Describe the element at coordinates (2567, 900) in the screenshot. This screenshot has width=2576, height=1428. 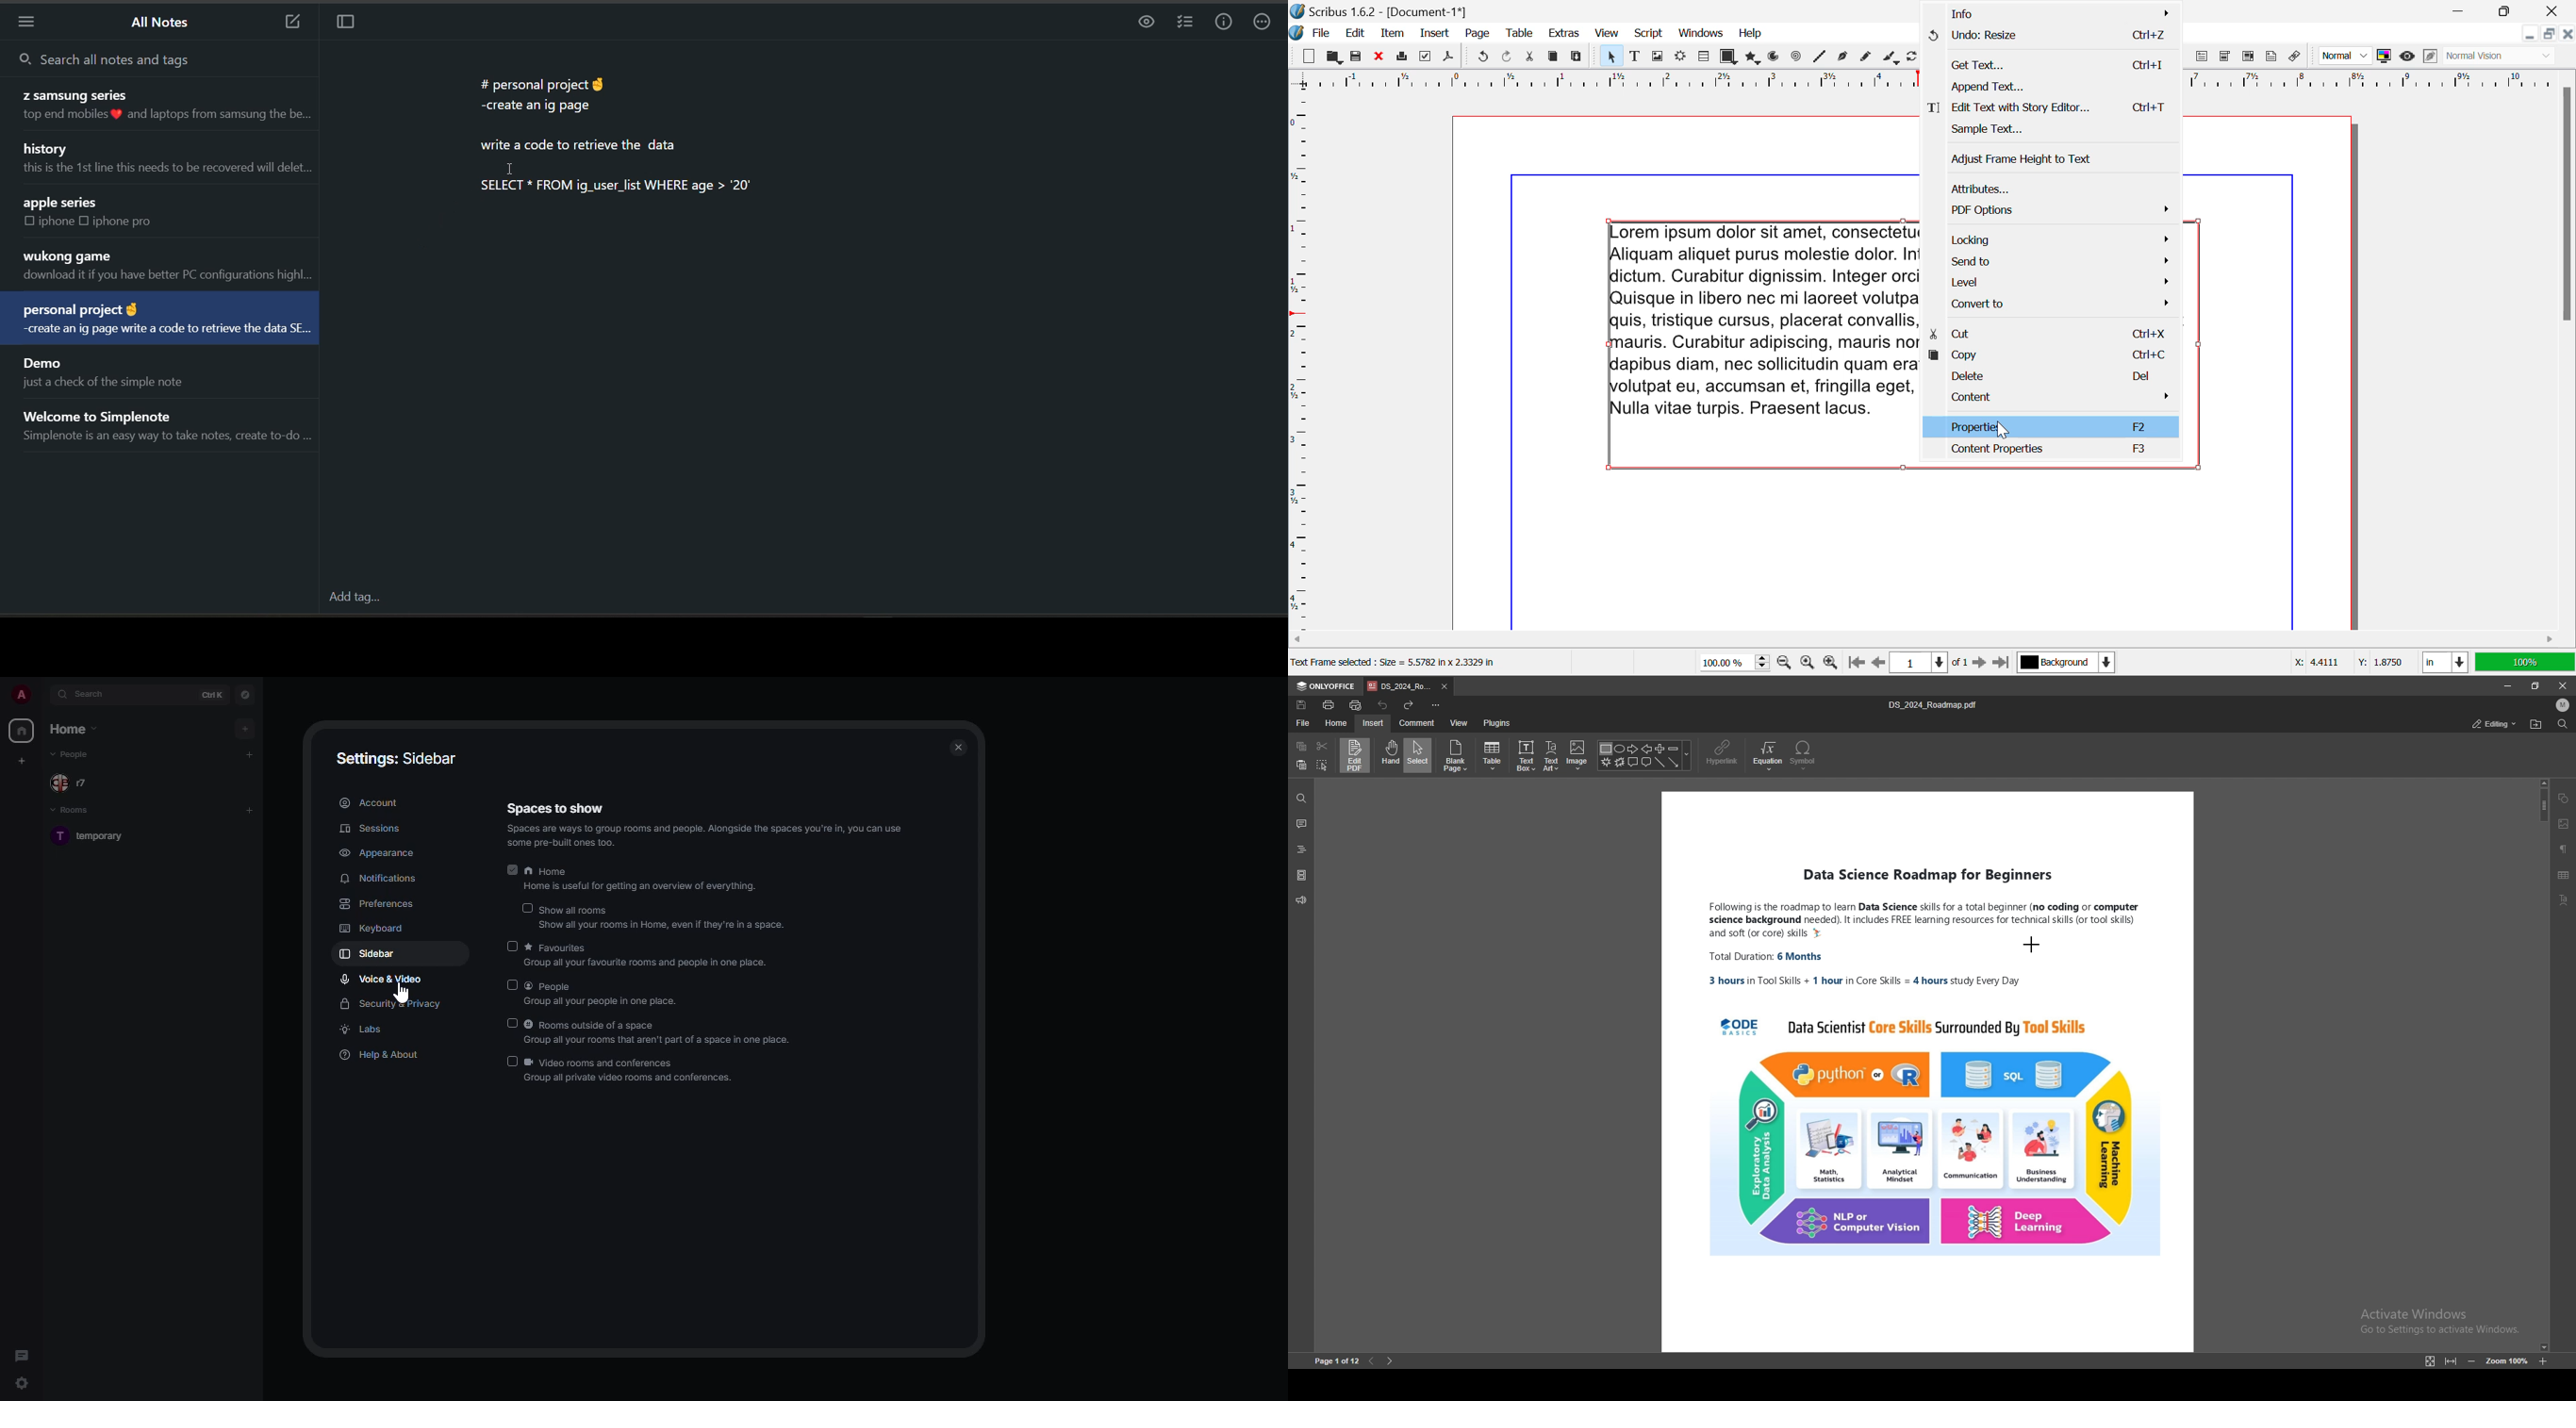
I see `text art` at that location.